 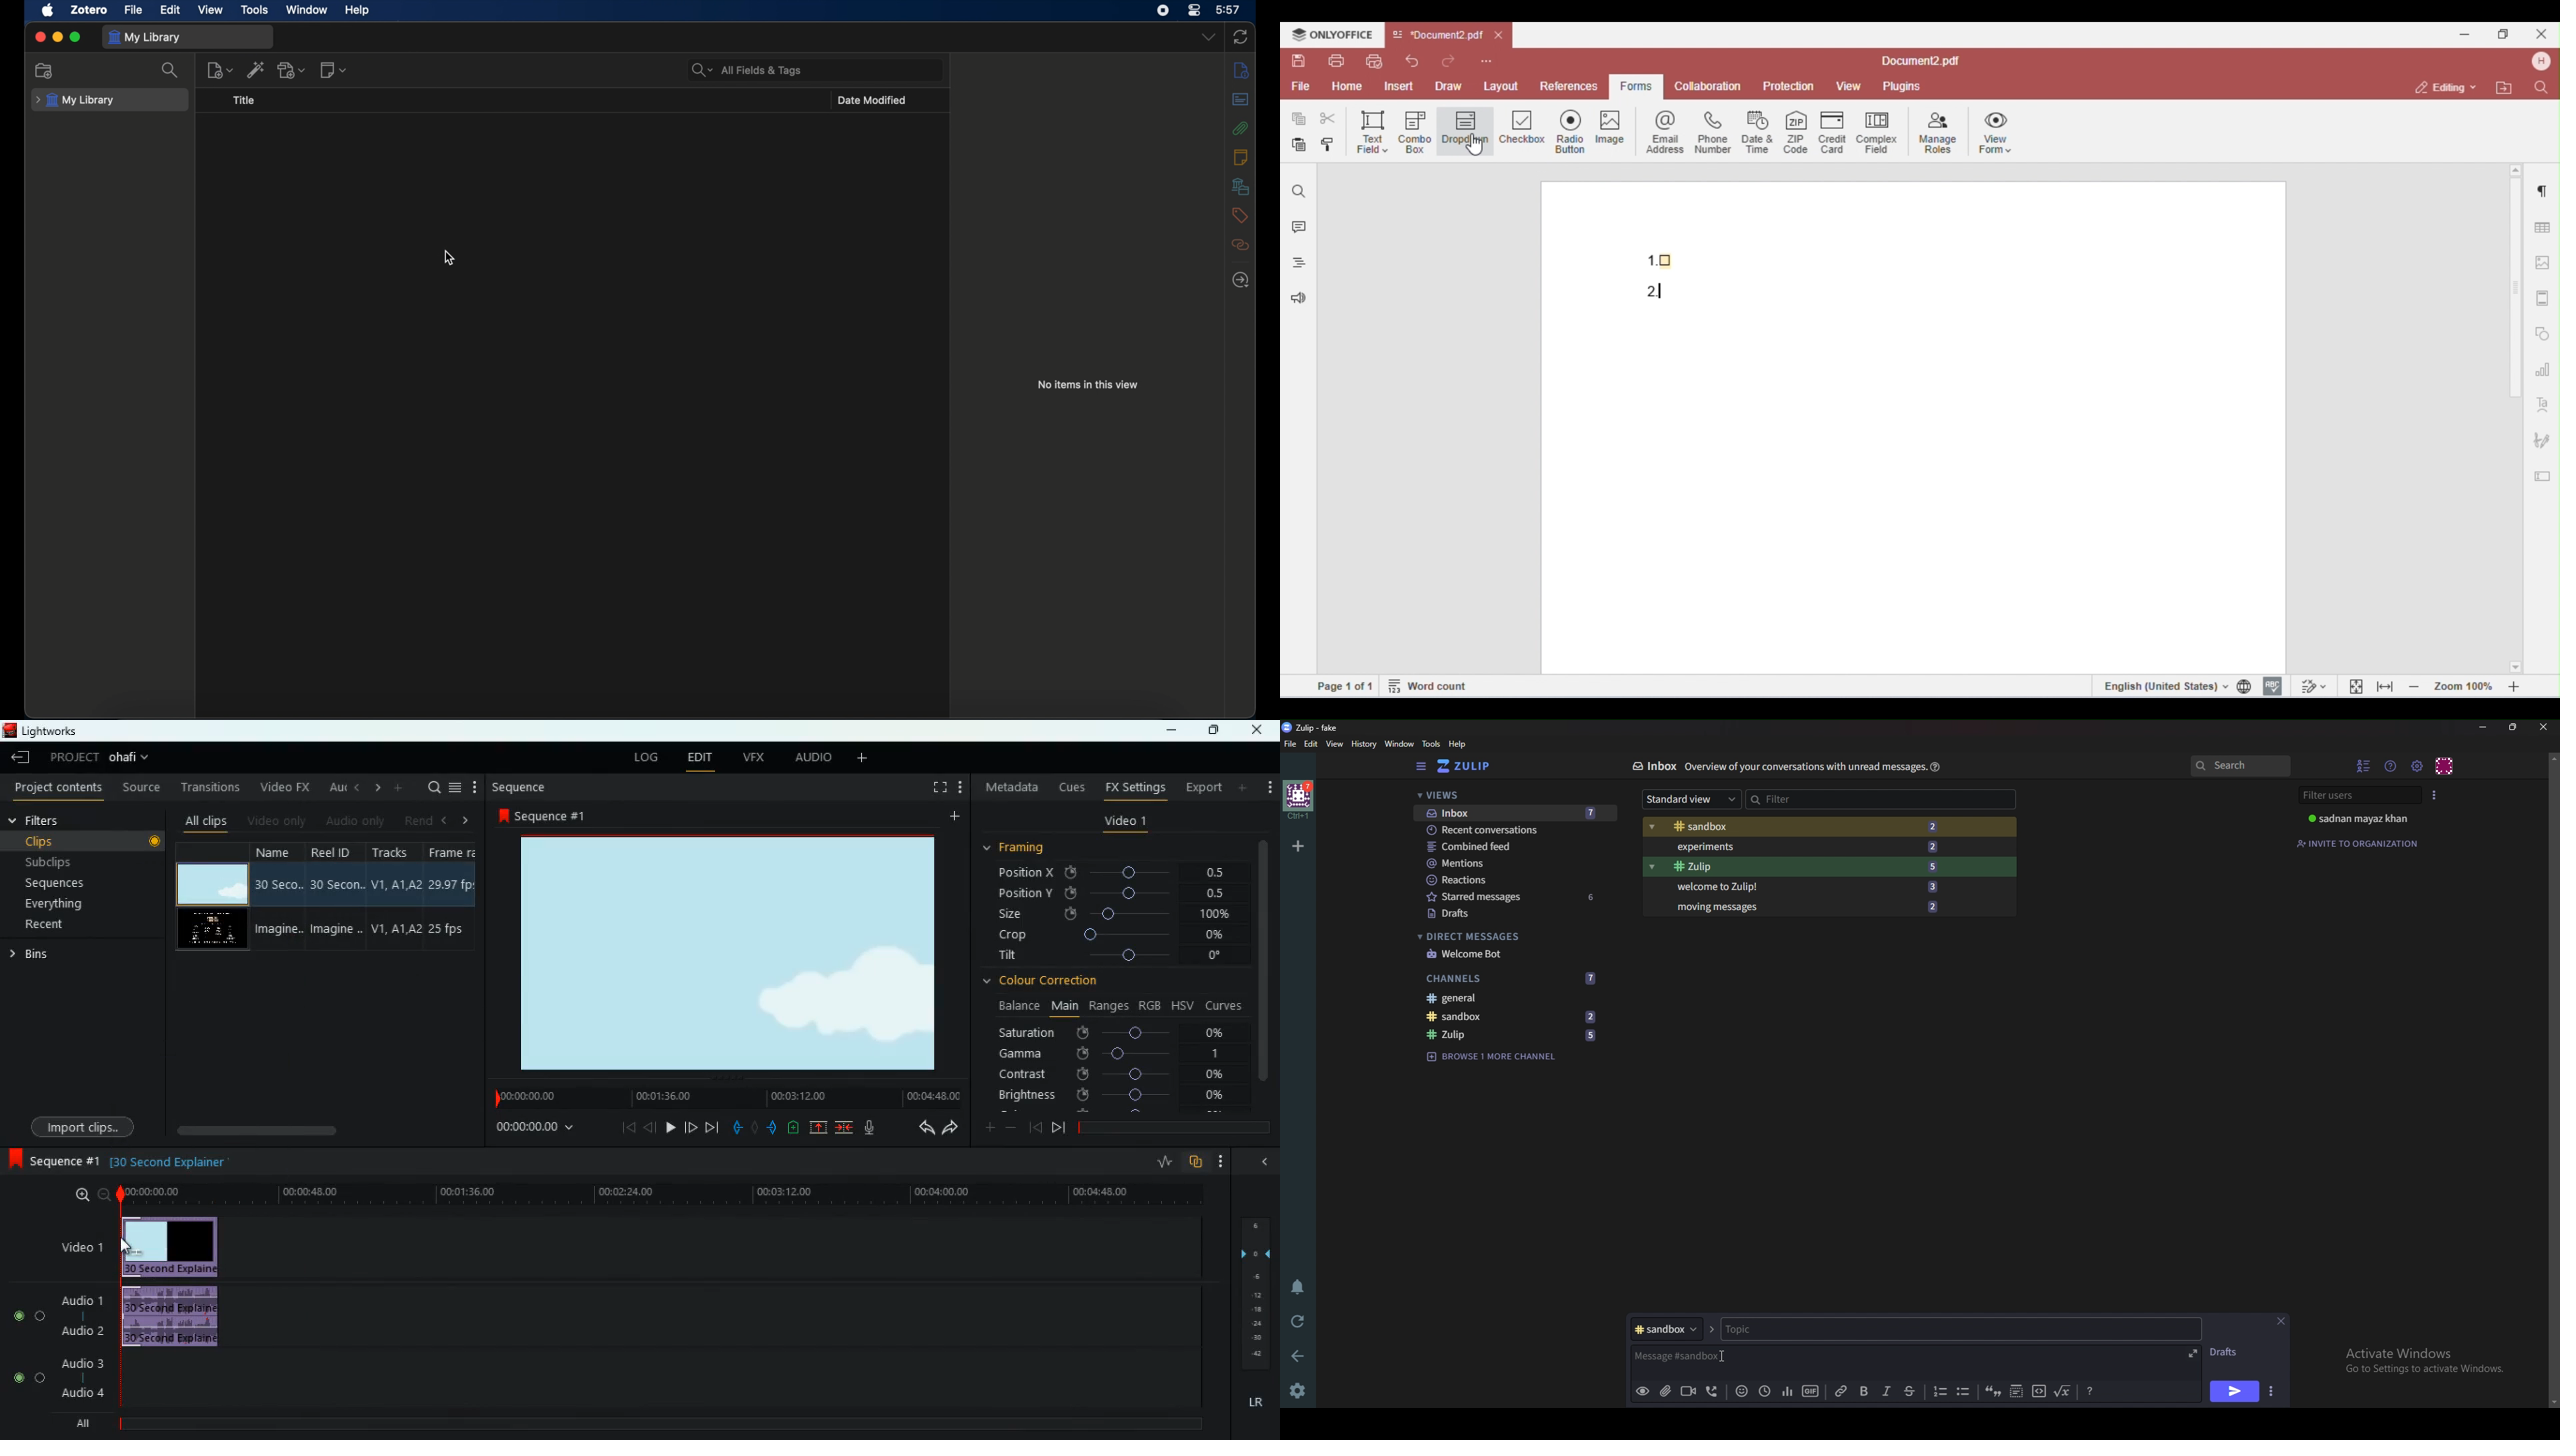 What do you see at coordinates (2445, 765) in the screenshot?
I see `Personal menu` at bounding box center [2445, 765].